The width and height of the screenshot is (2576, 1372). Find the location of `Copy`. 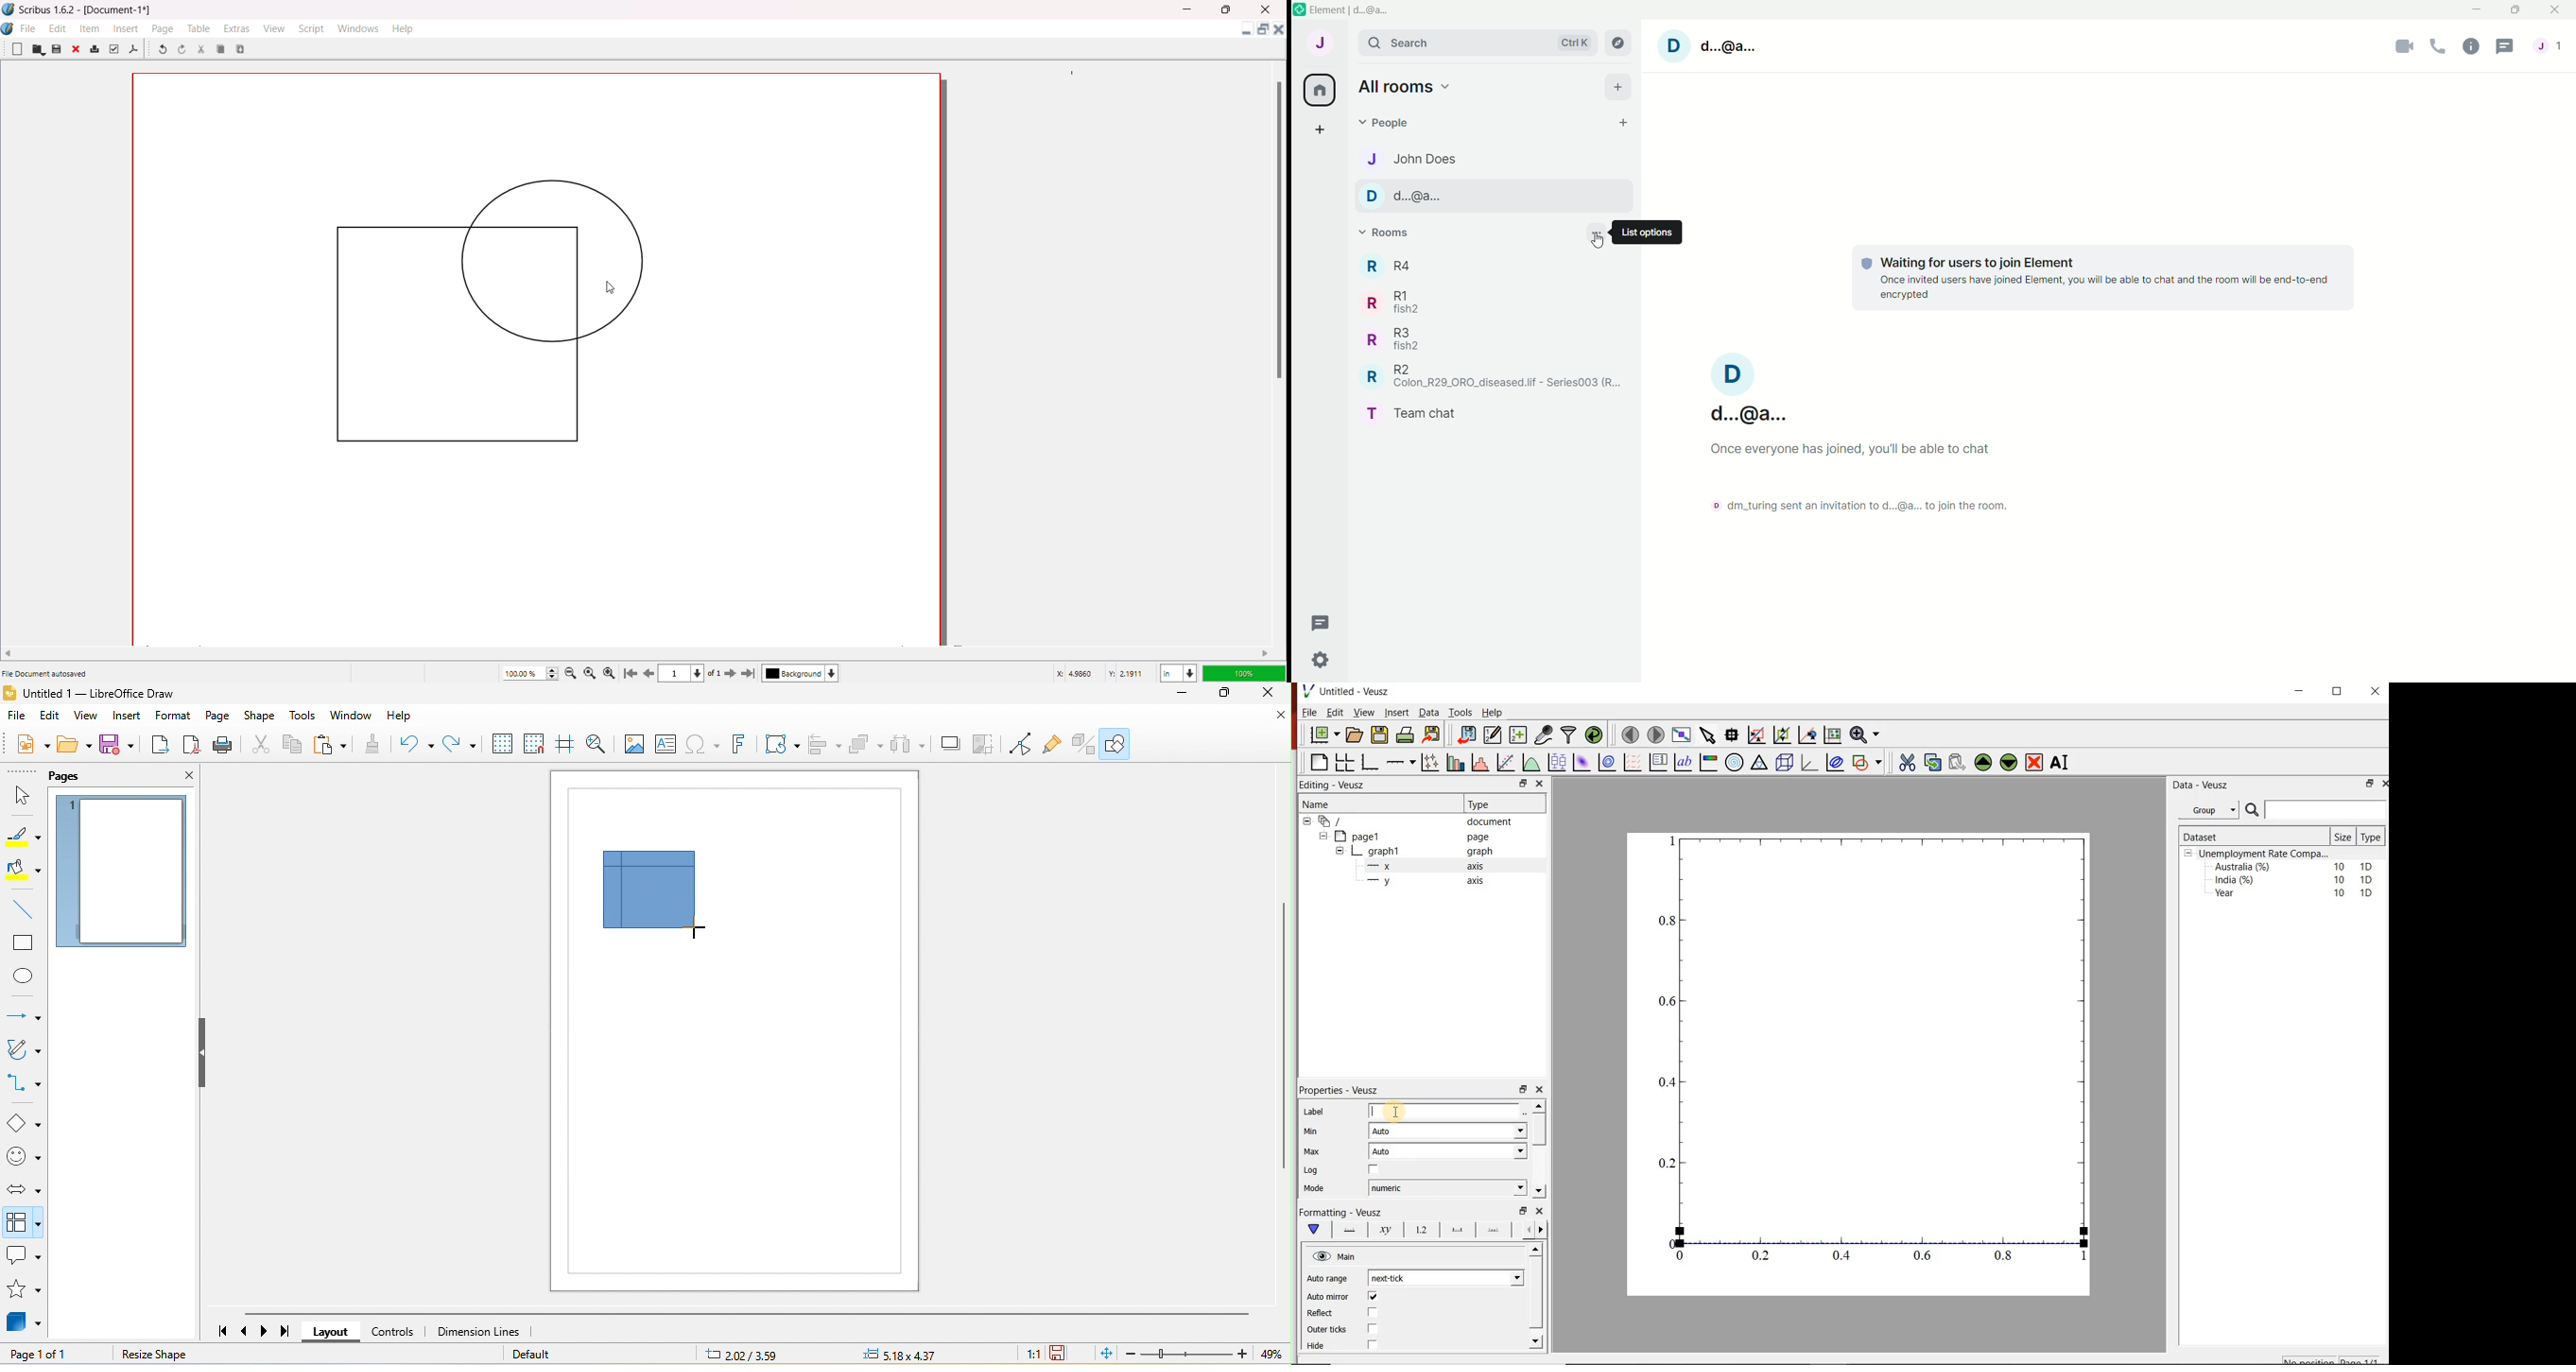

Copy is located at coordinates (221, 48).